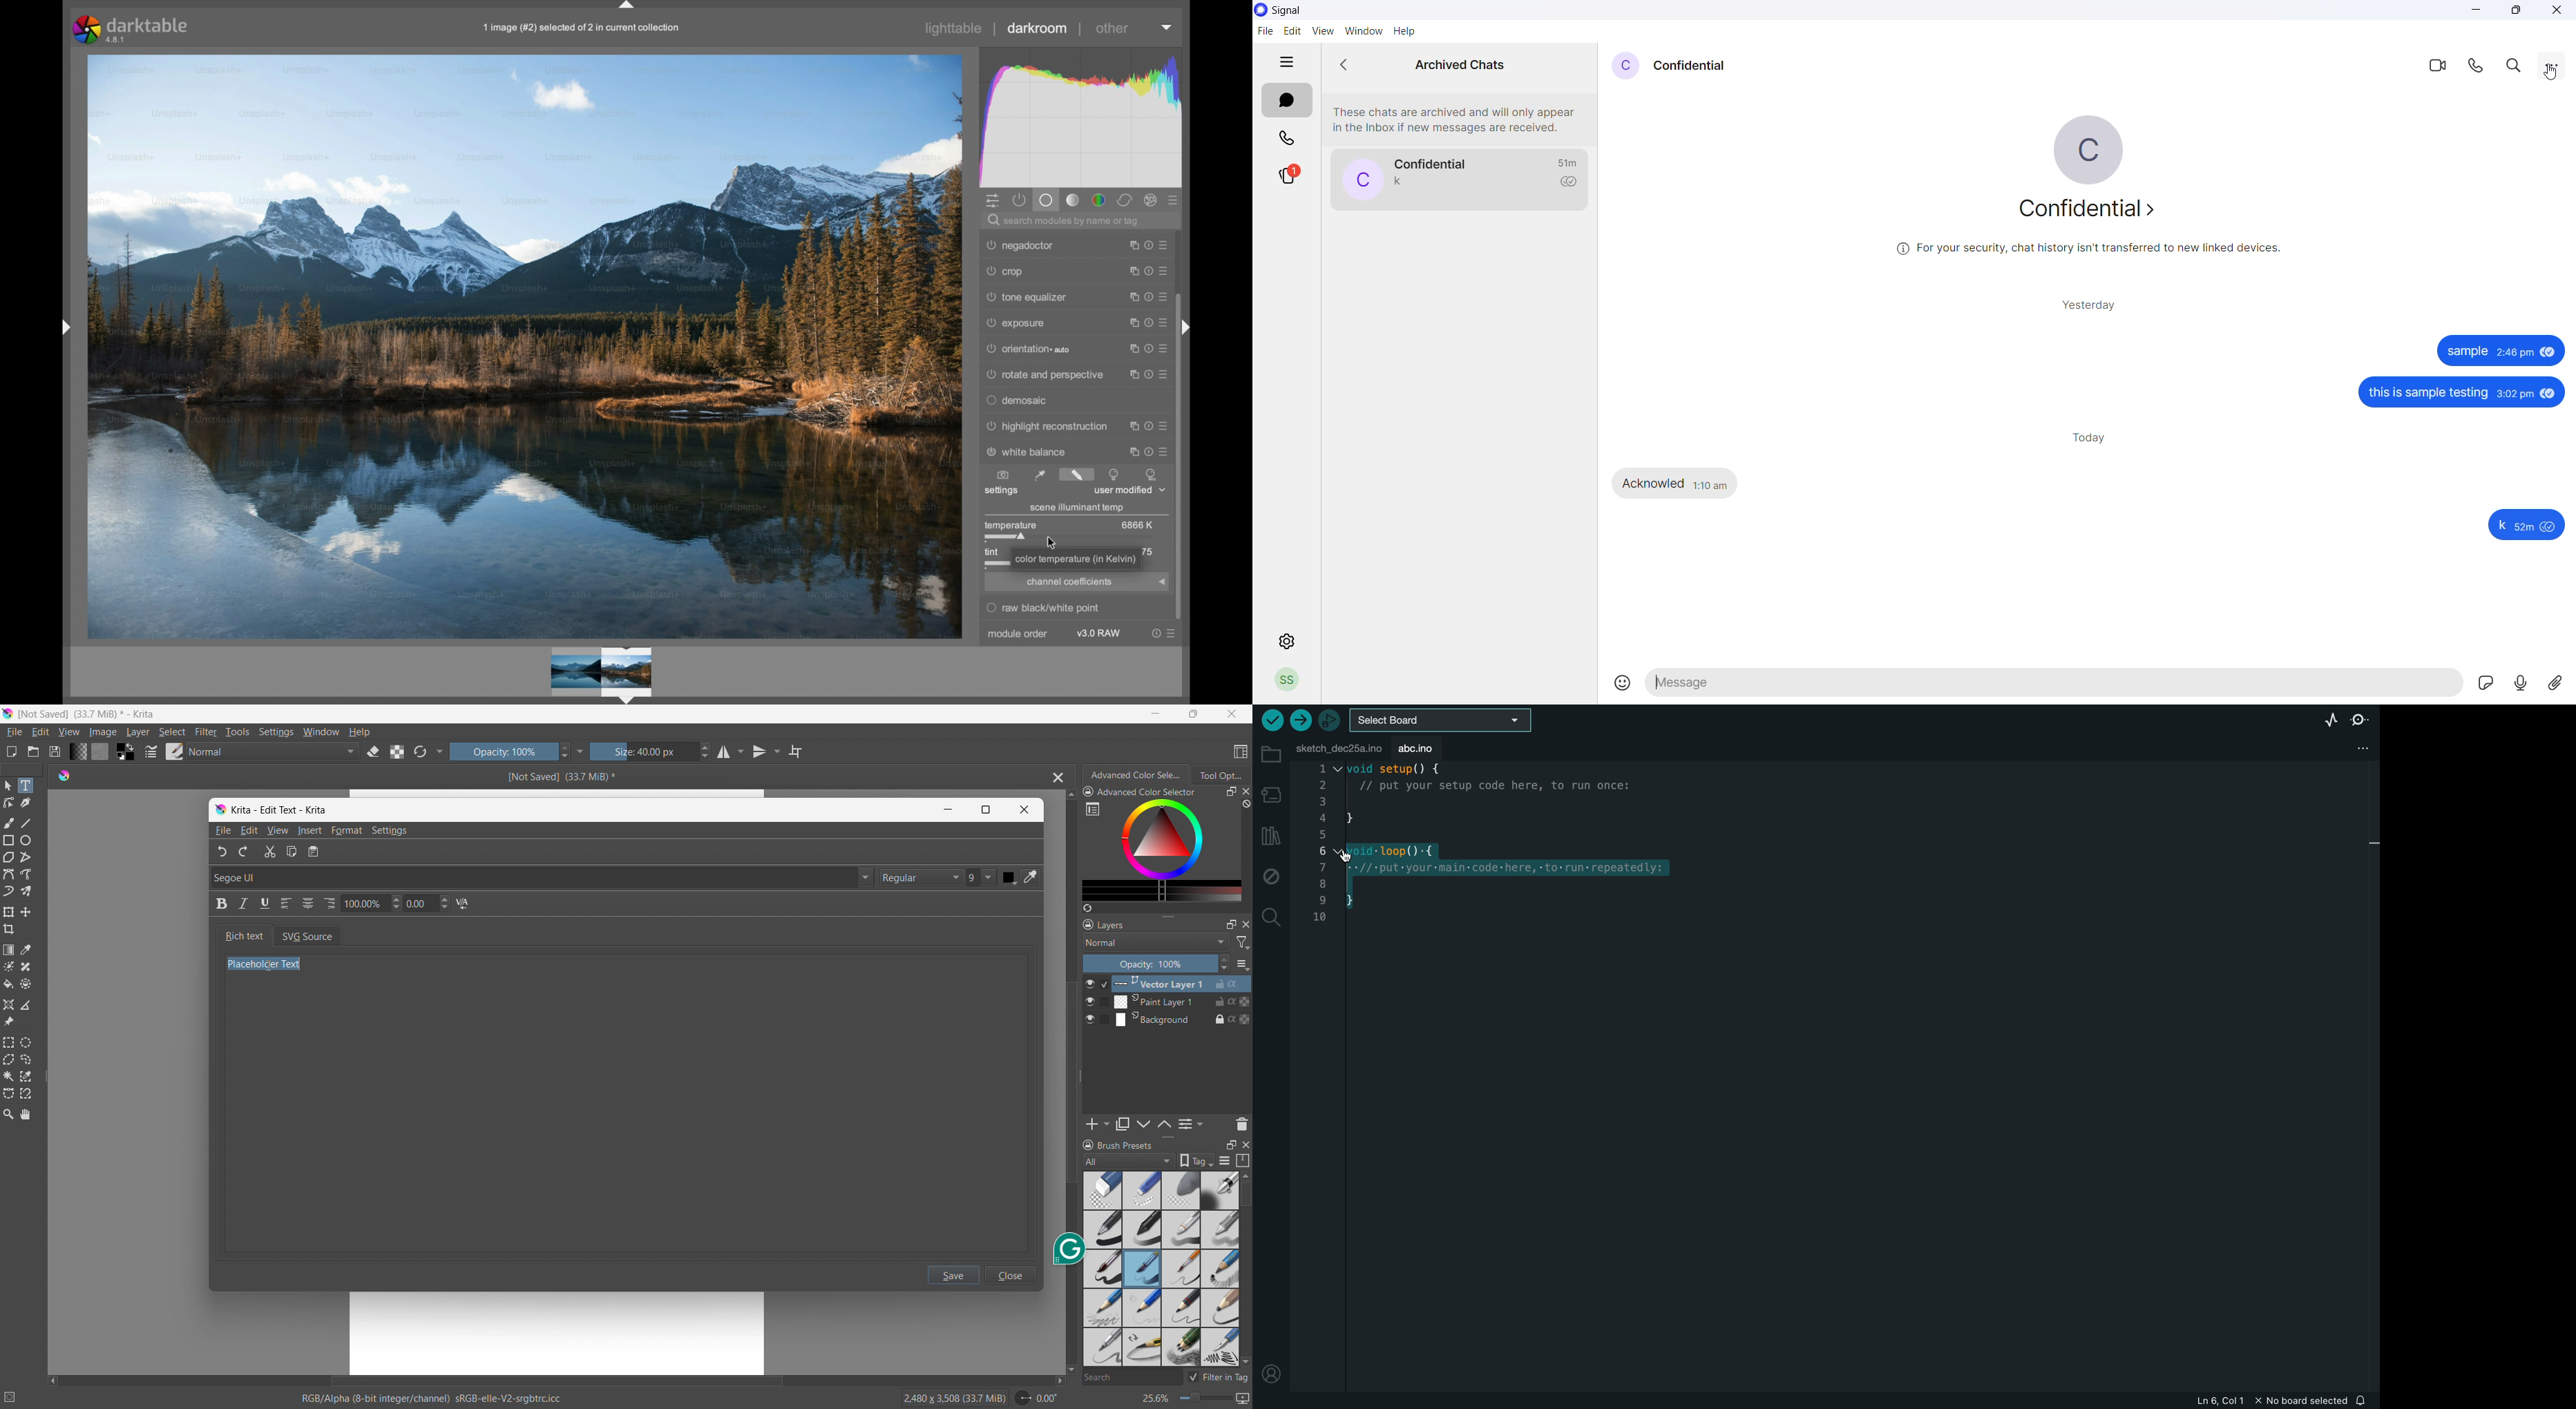 The height and width of the screenshot is (1428, 2576). I want to click on Help, so click(1406, 31).